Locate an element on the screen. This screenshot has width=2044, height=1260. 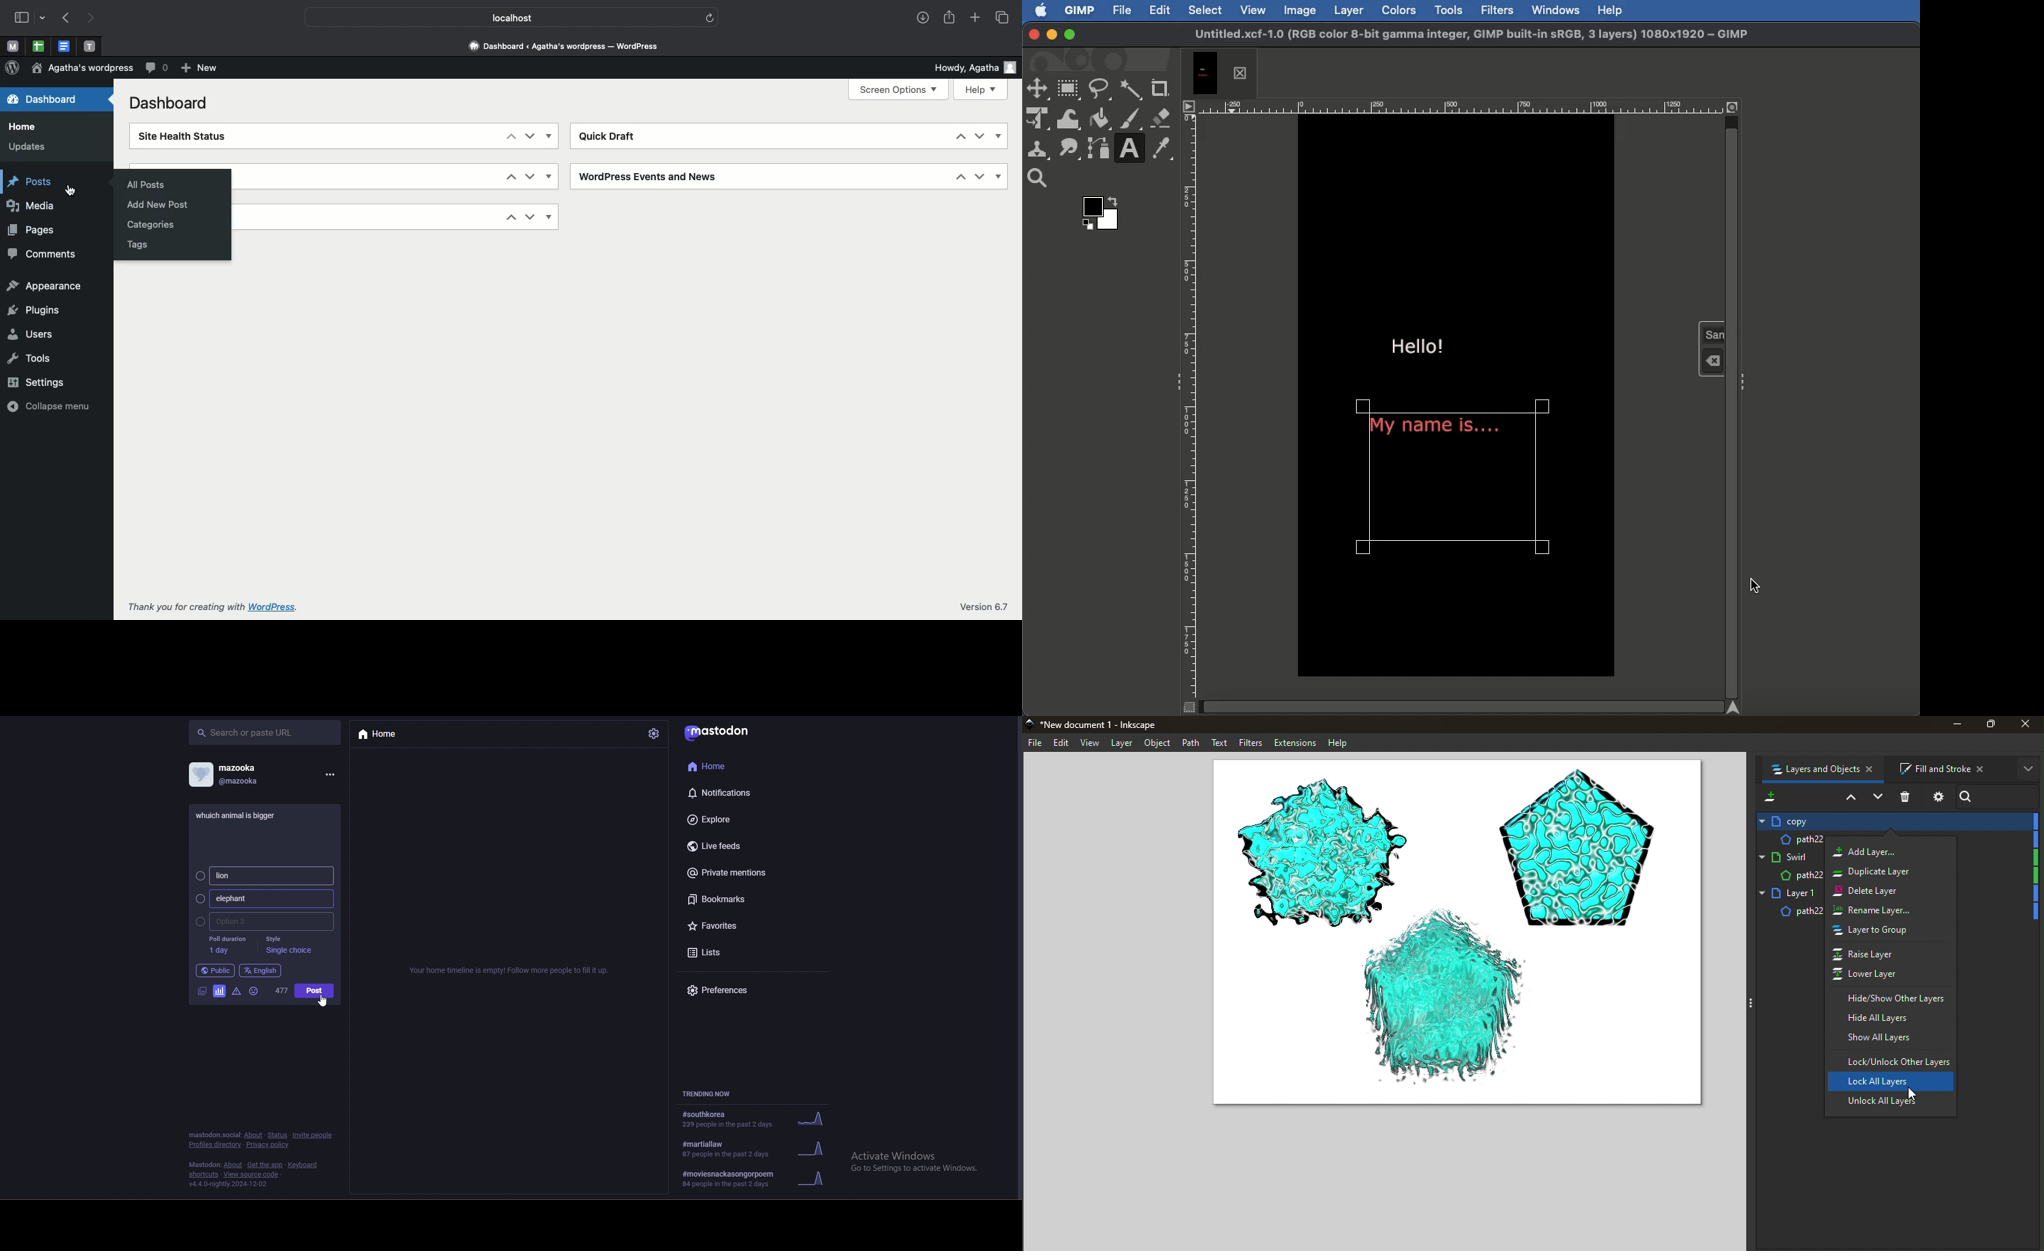
Layer to group is located at coordinates (1882, 933).